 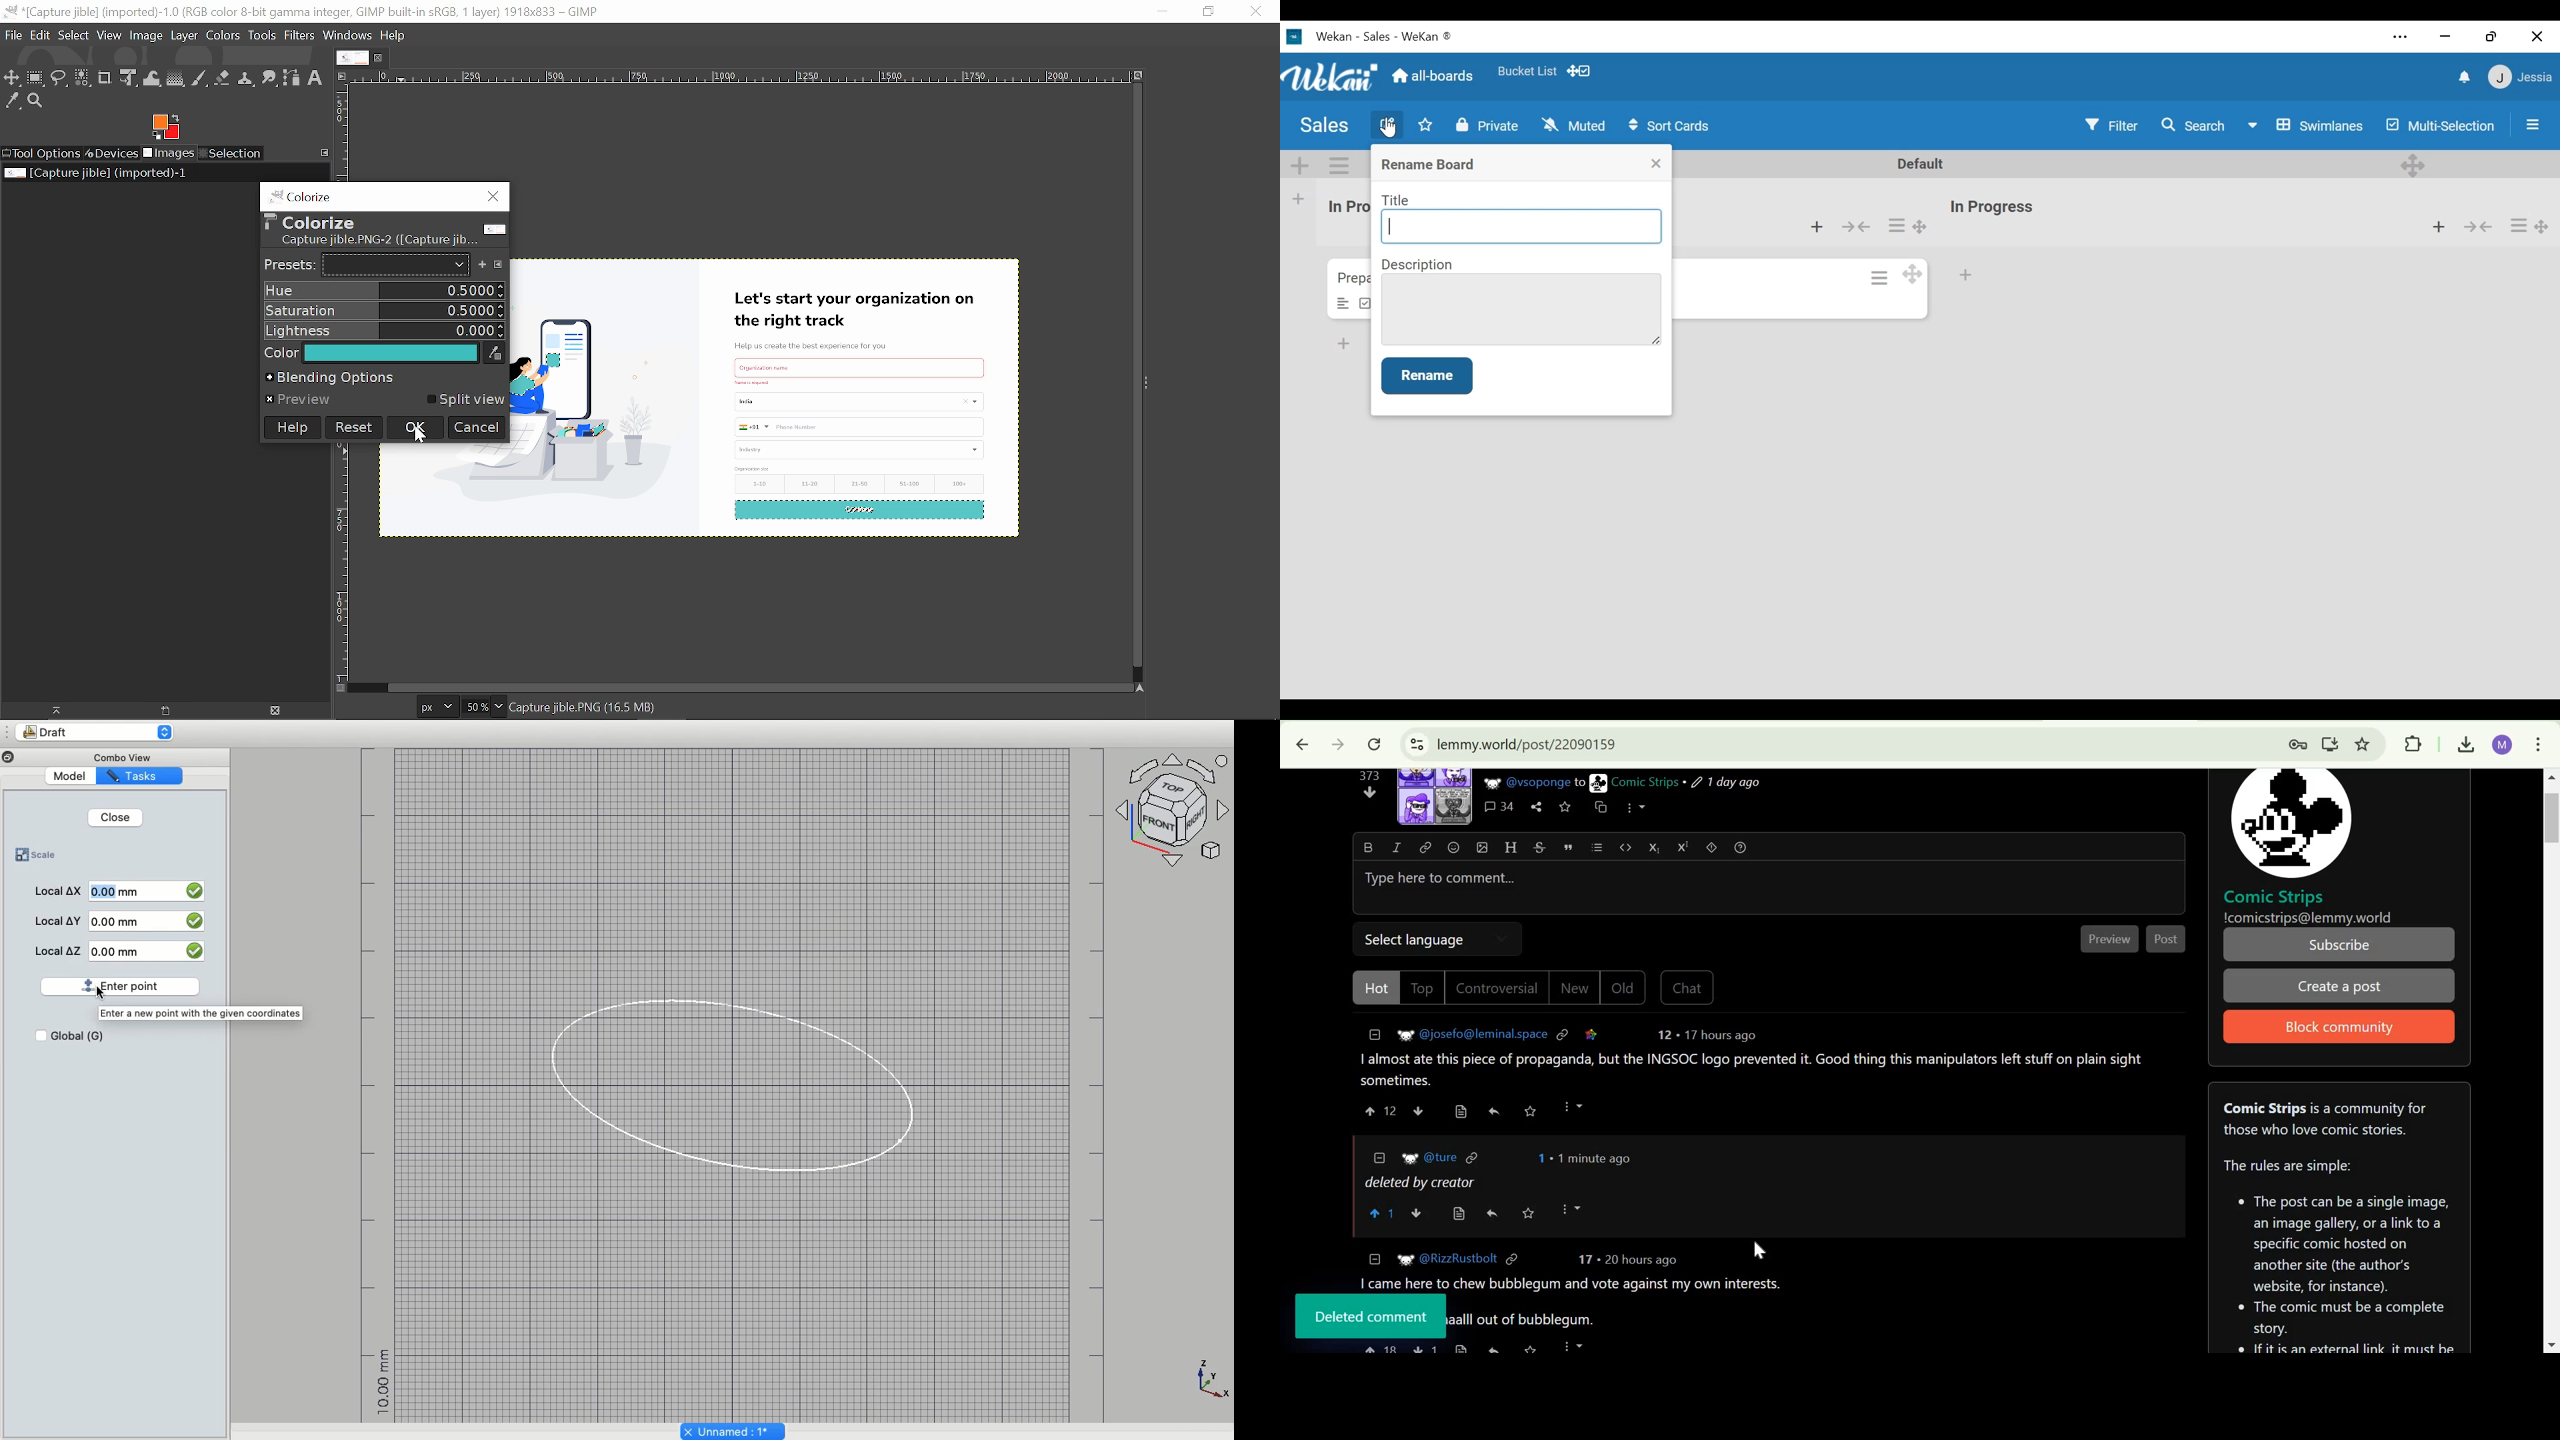 I want to click on spoiler, so click(x=1712, y=847).